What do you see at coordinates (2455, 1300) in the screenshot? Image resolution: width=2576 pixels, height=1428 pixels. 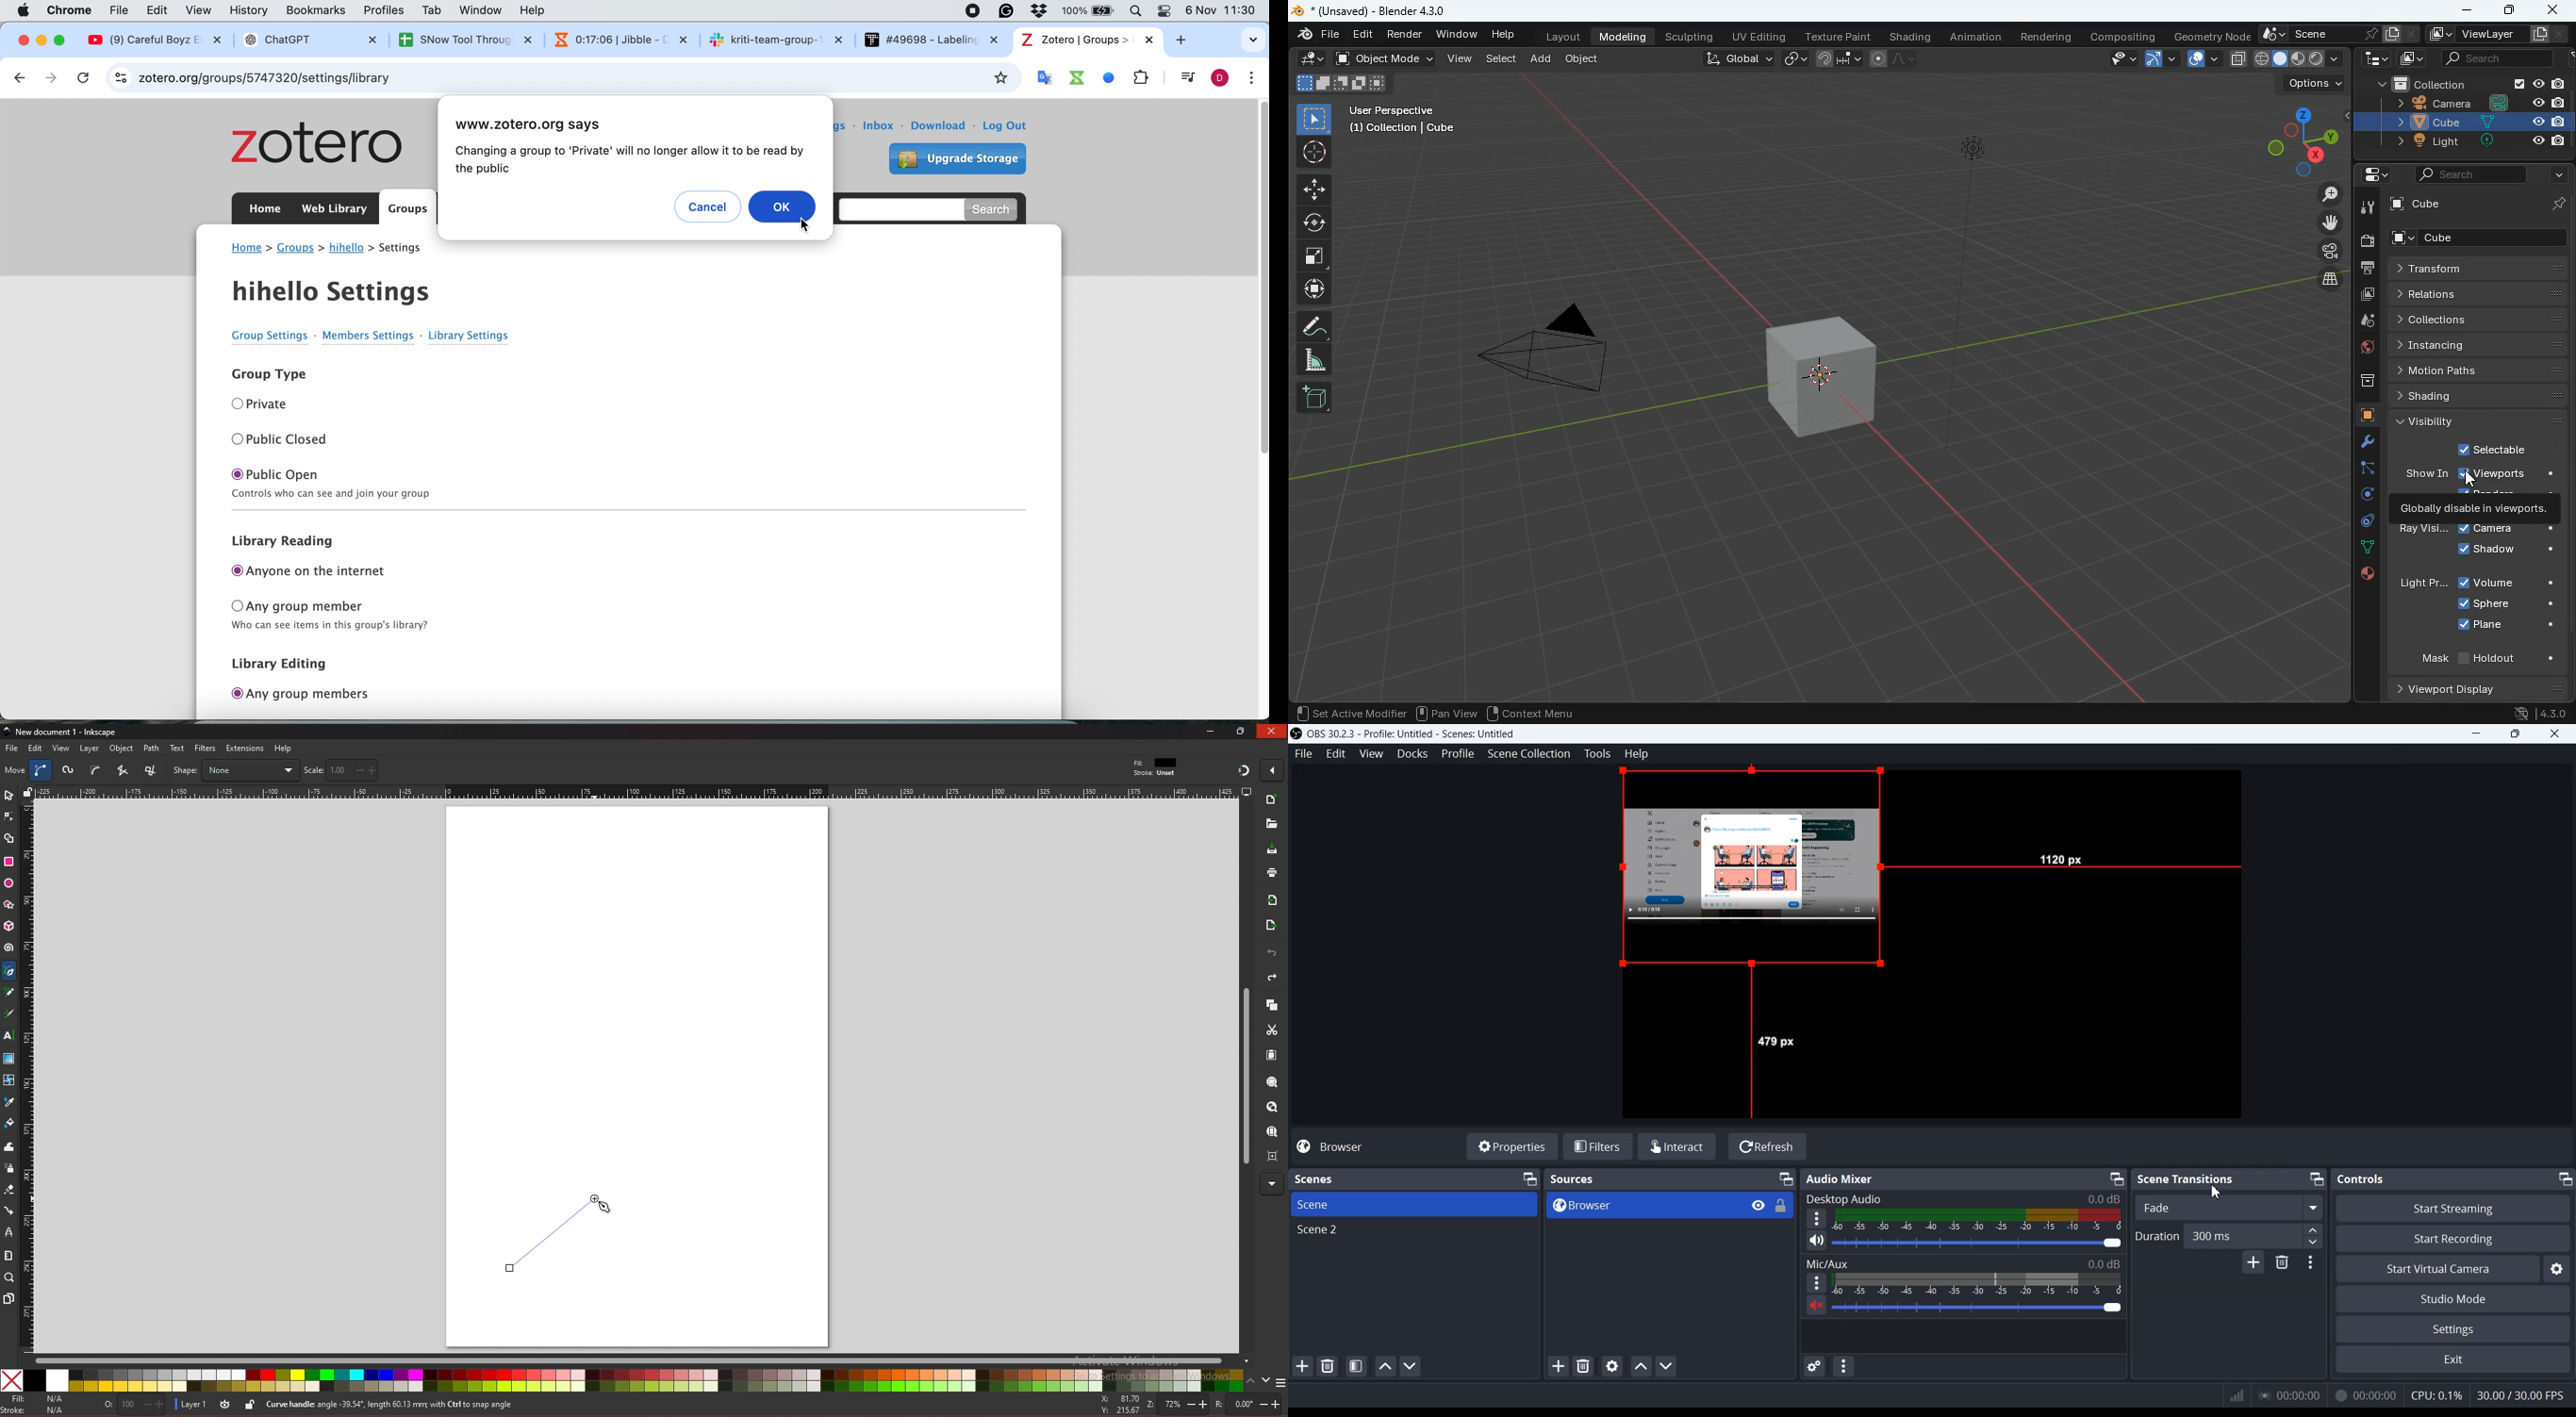 I see `Studio Mode` at bounding box center [2455, 1300].